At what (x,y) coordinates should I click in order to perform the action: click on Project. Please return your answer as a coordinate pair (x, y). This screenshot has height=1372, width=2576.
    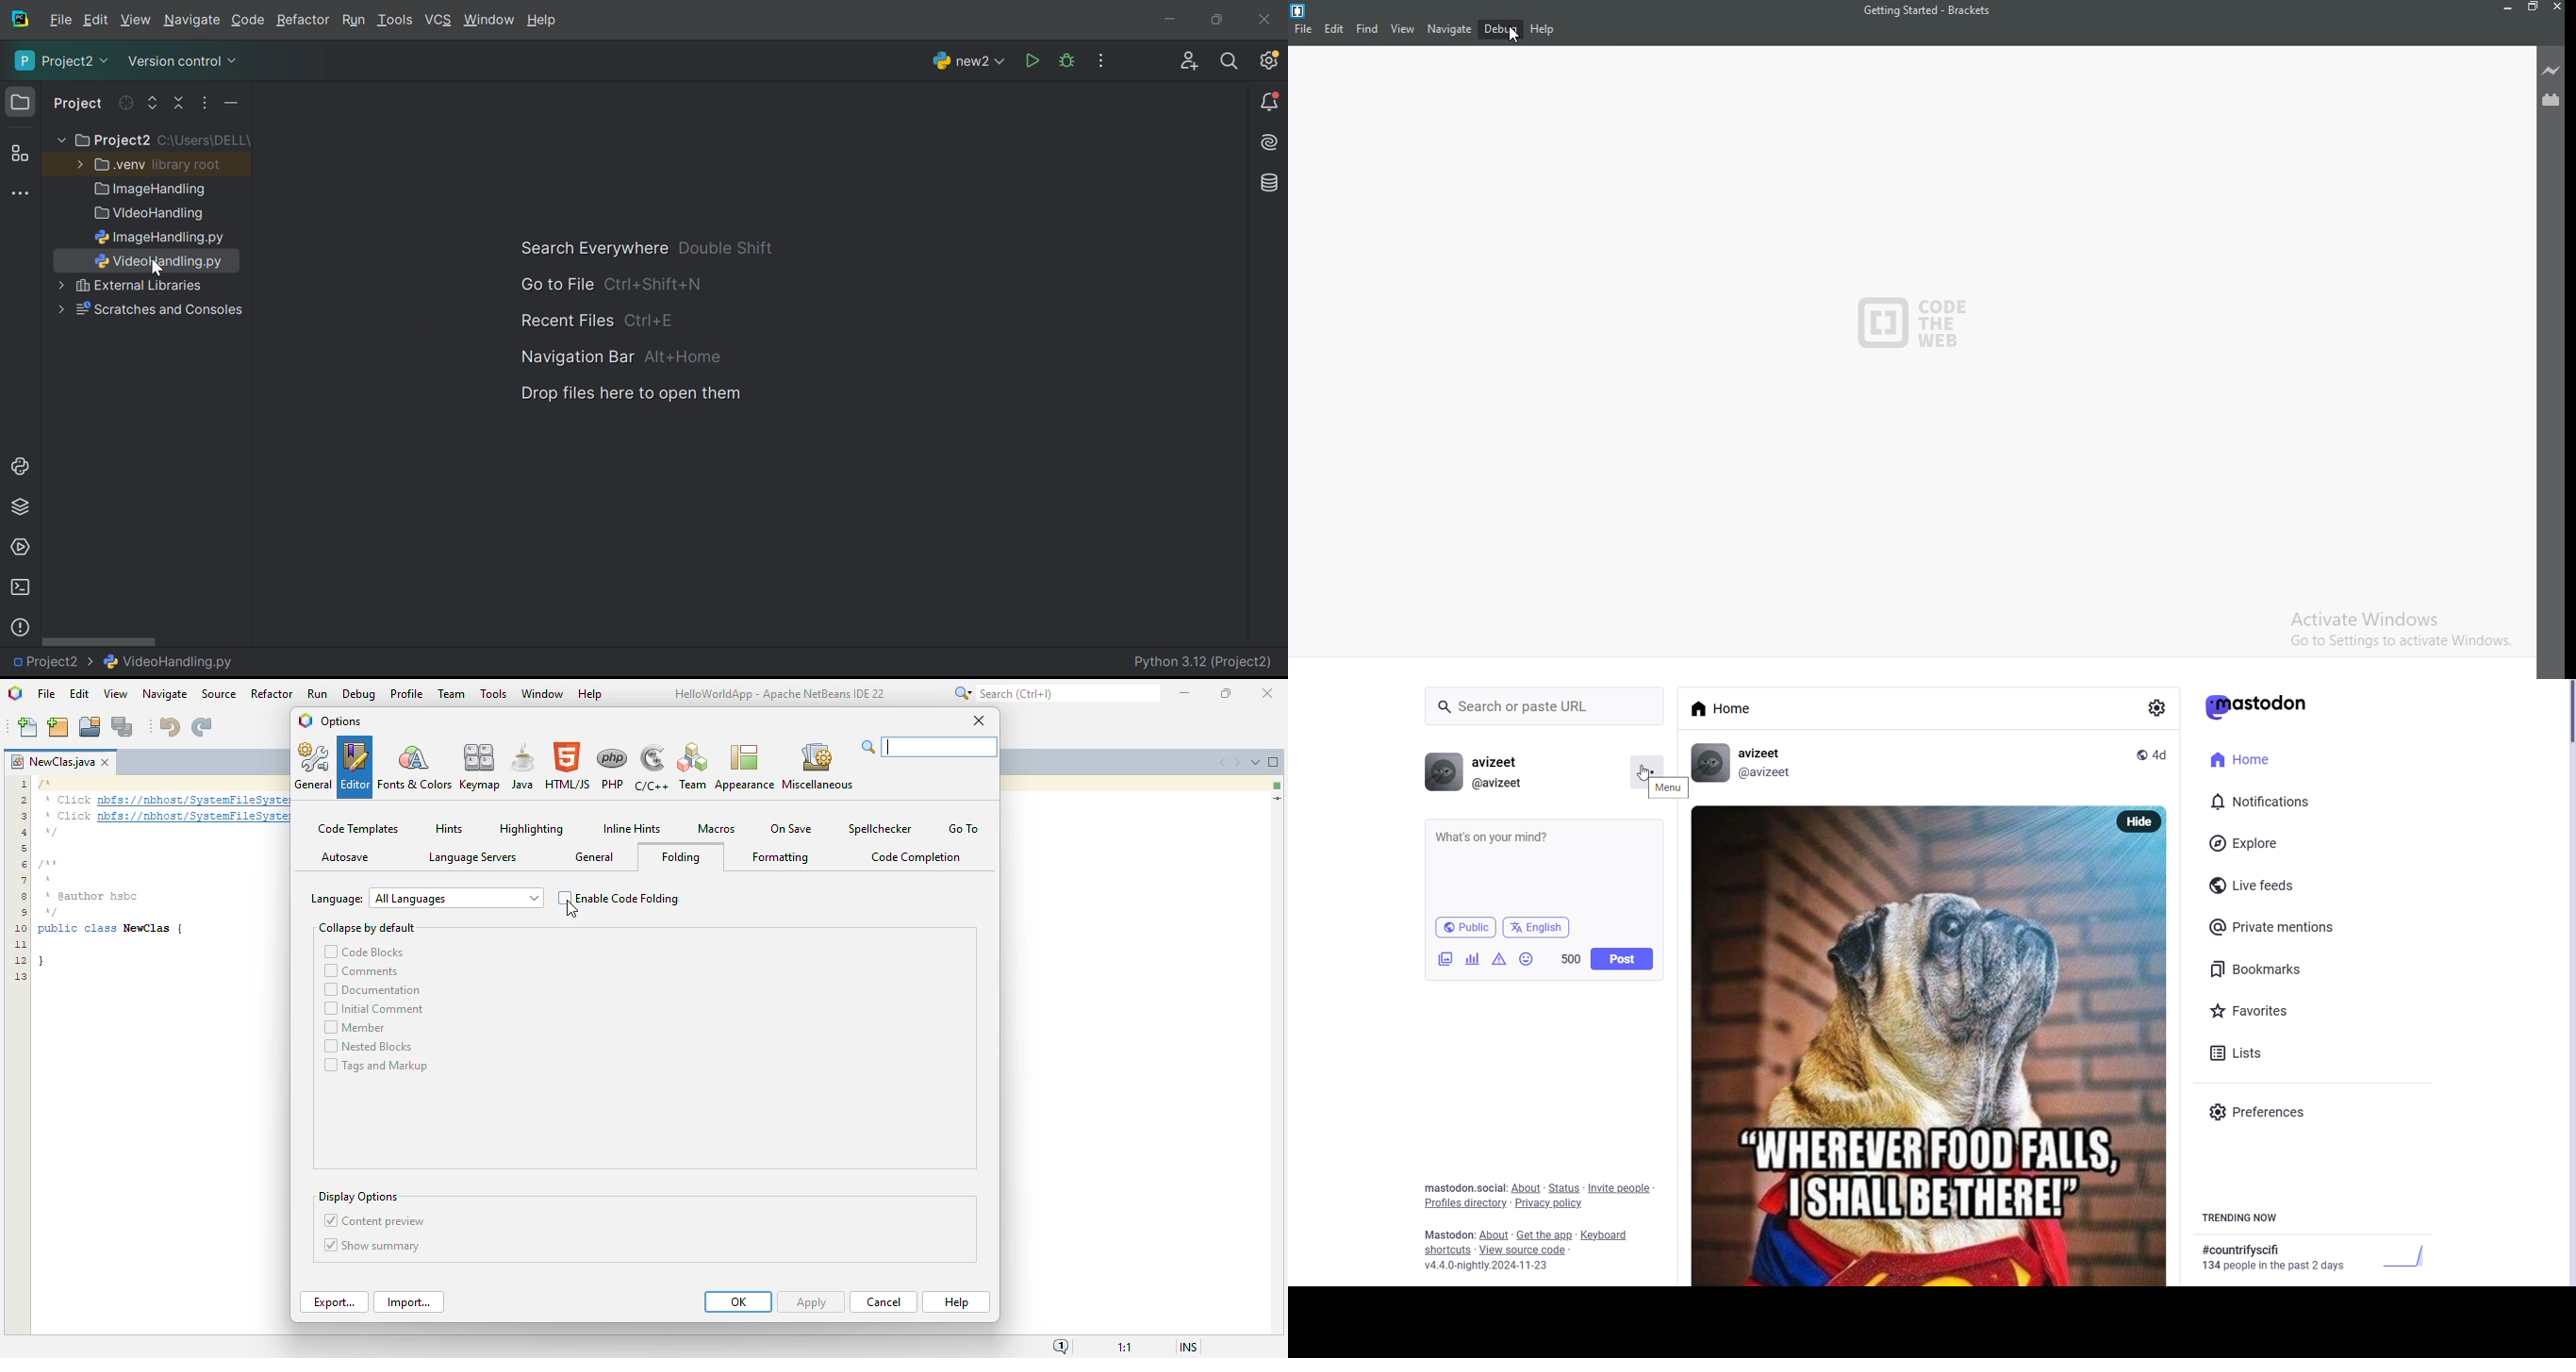
    Looking at the image, I should click on (79, 105).